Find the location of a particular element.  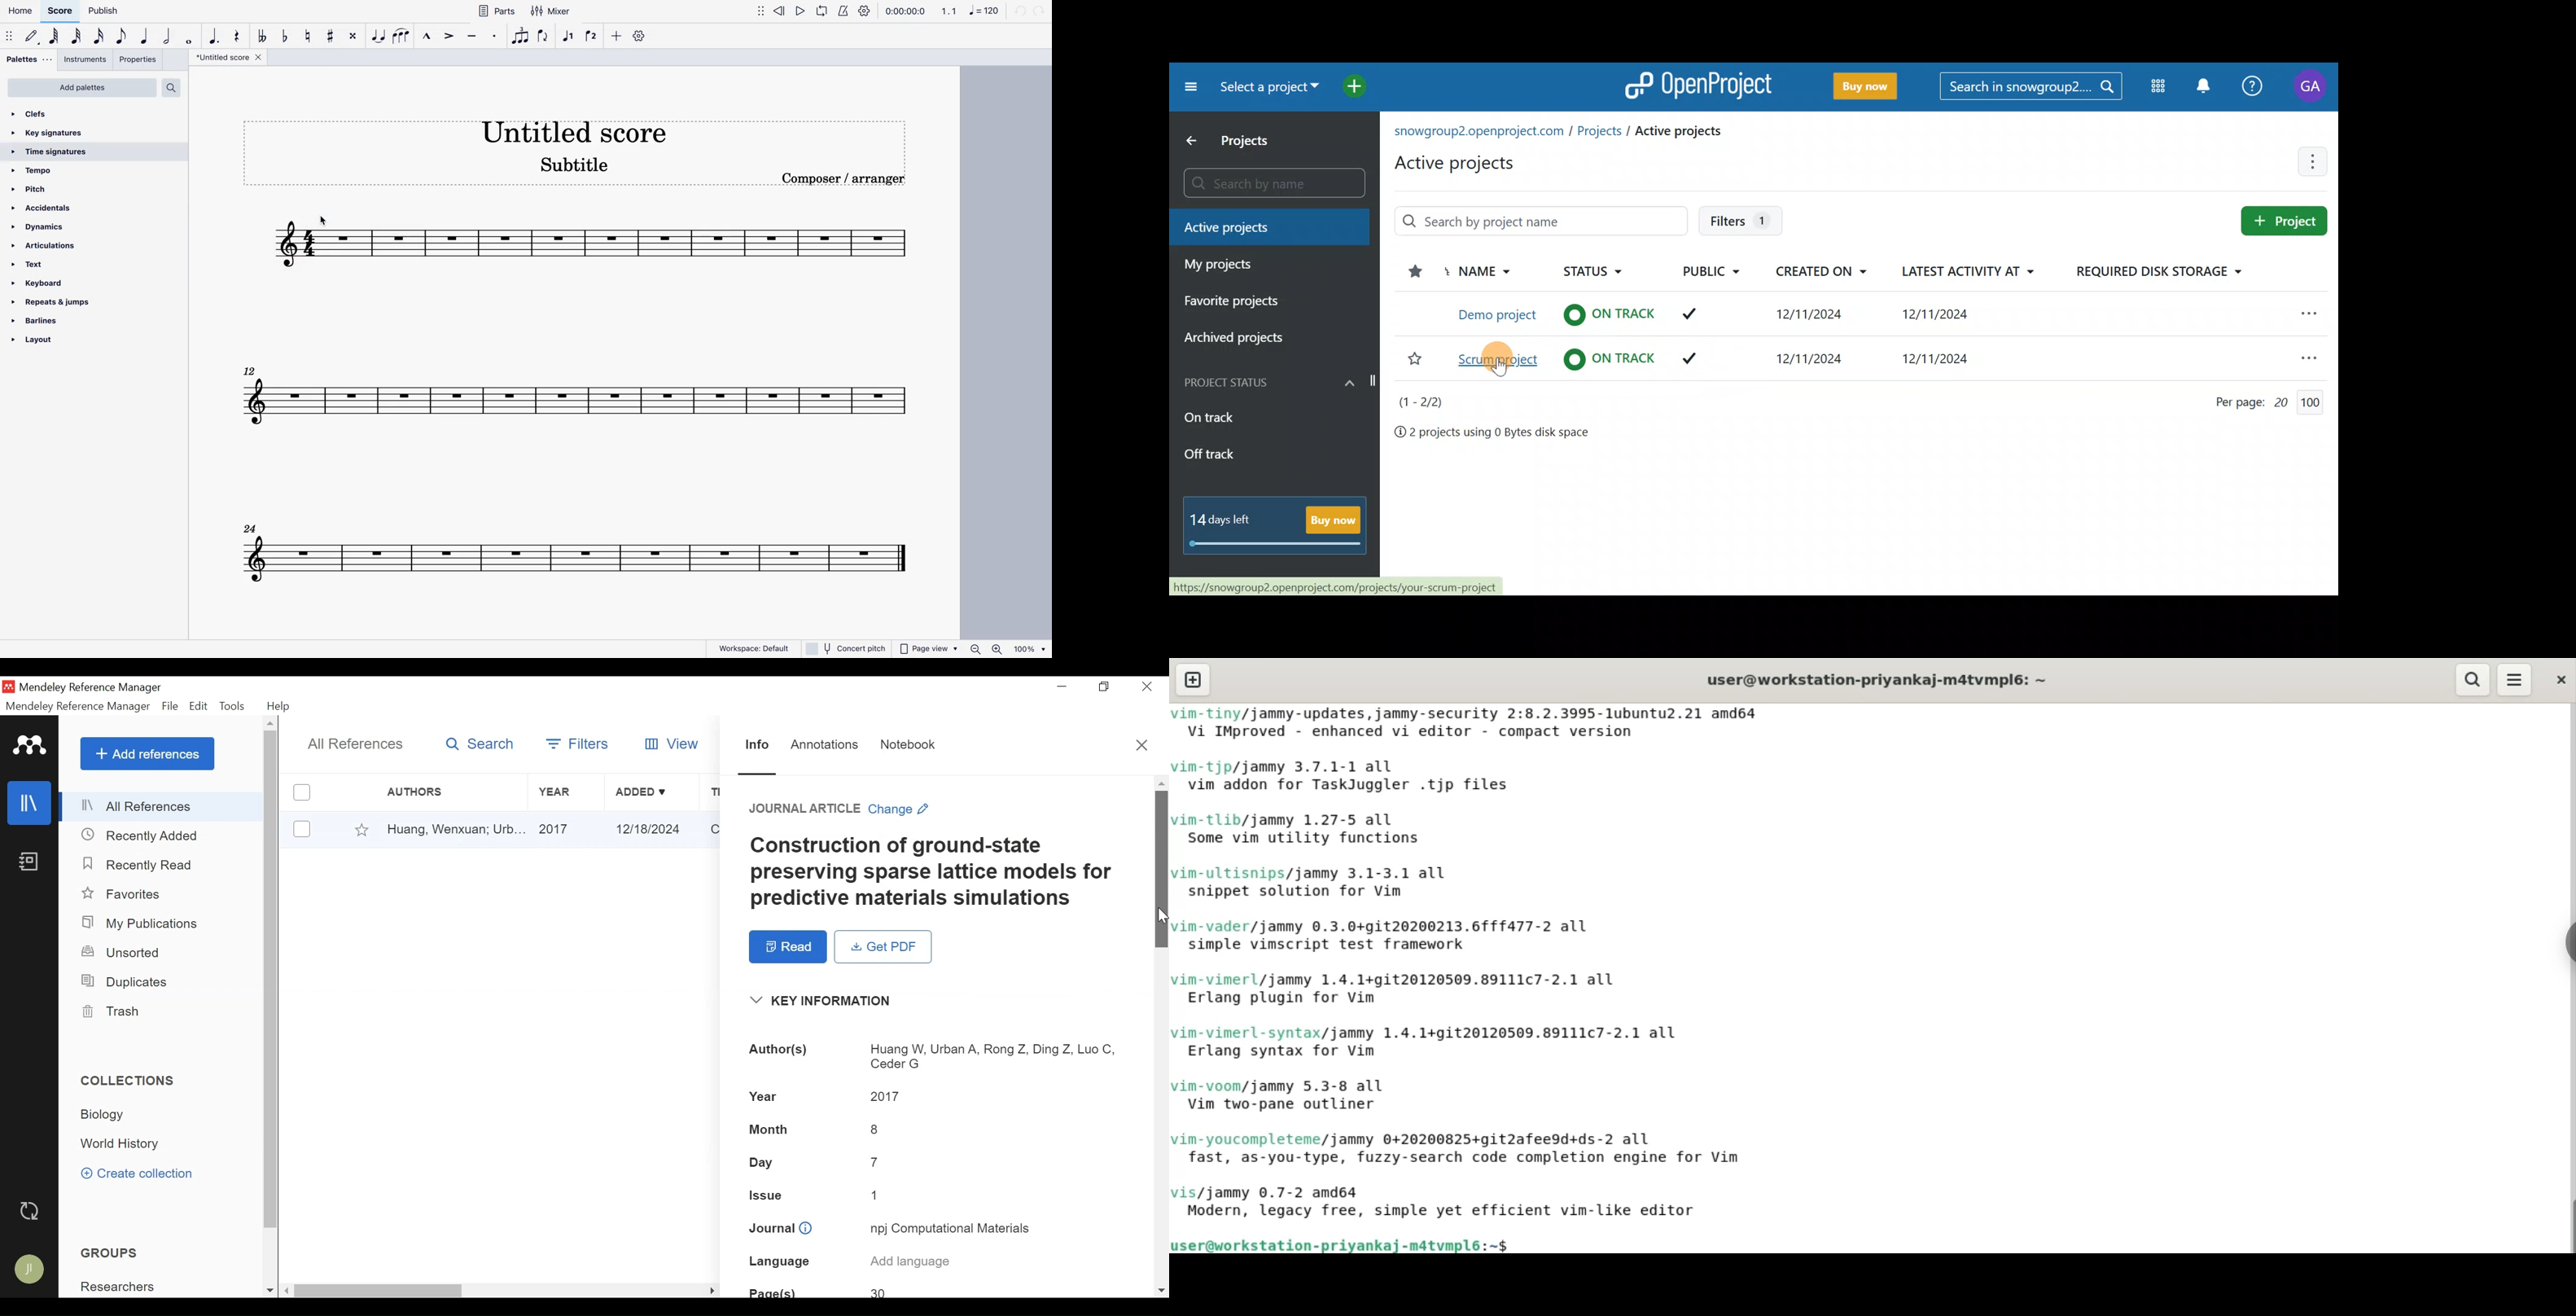

1 is located at coordinates (876, 1194).